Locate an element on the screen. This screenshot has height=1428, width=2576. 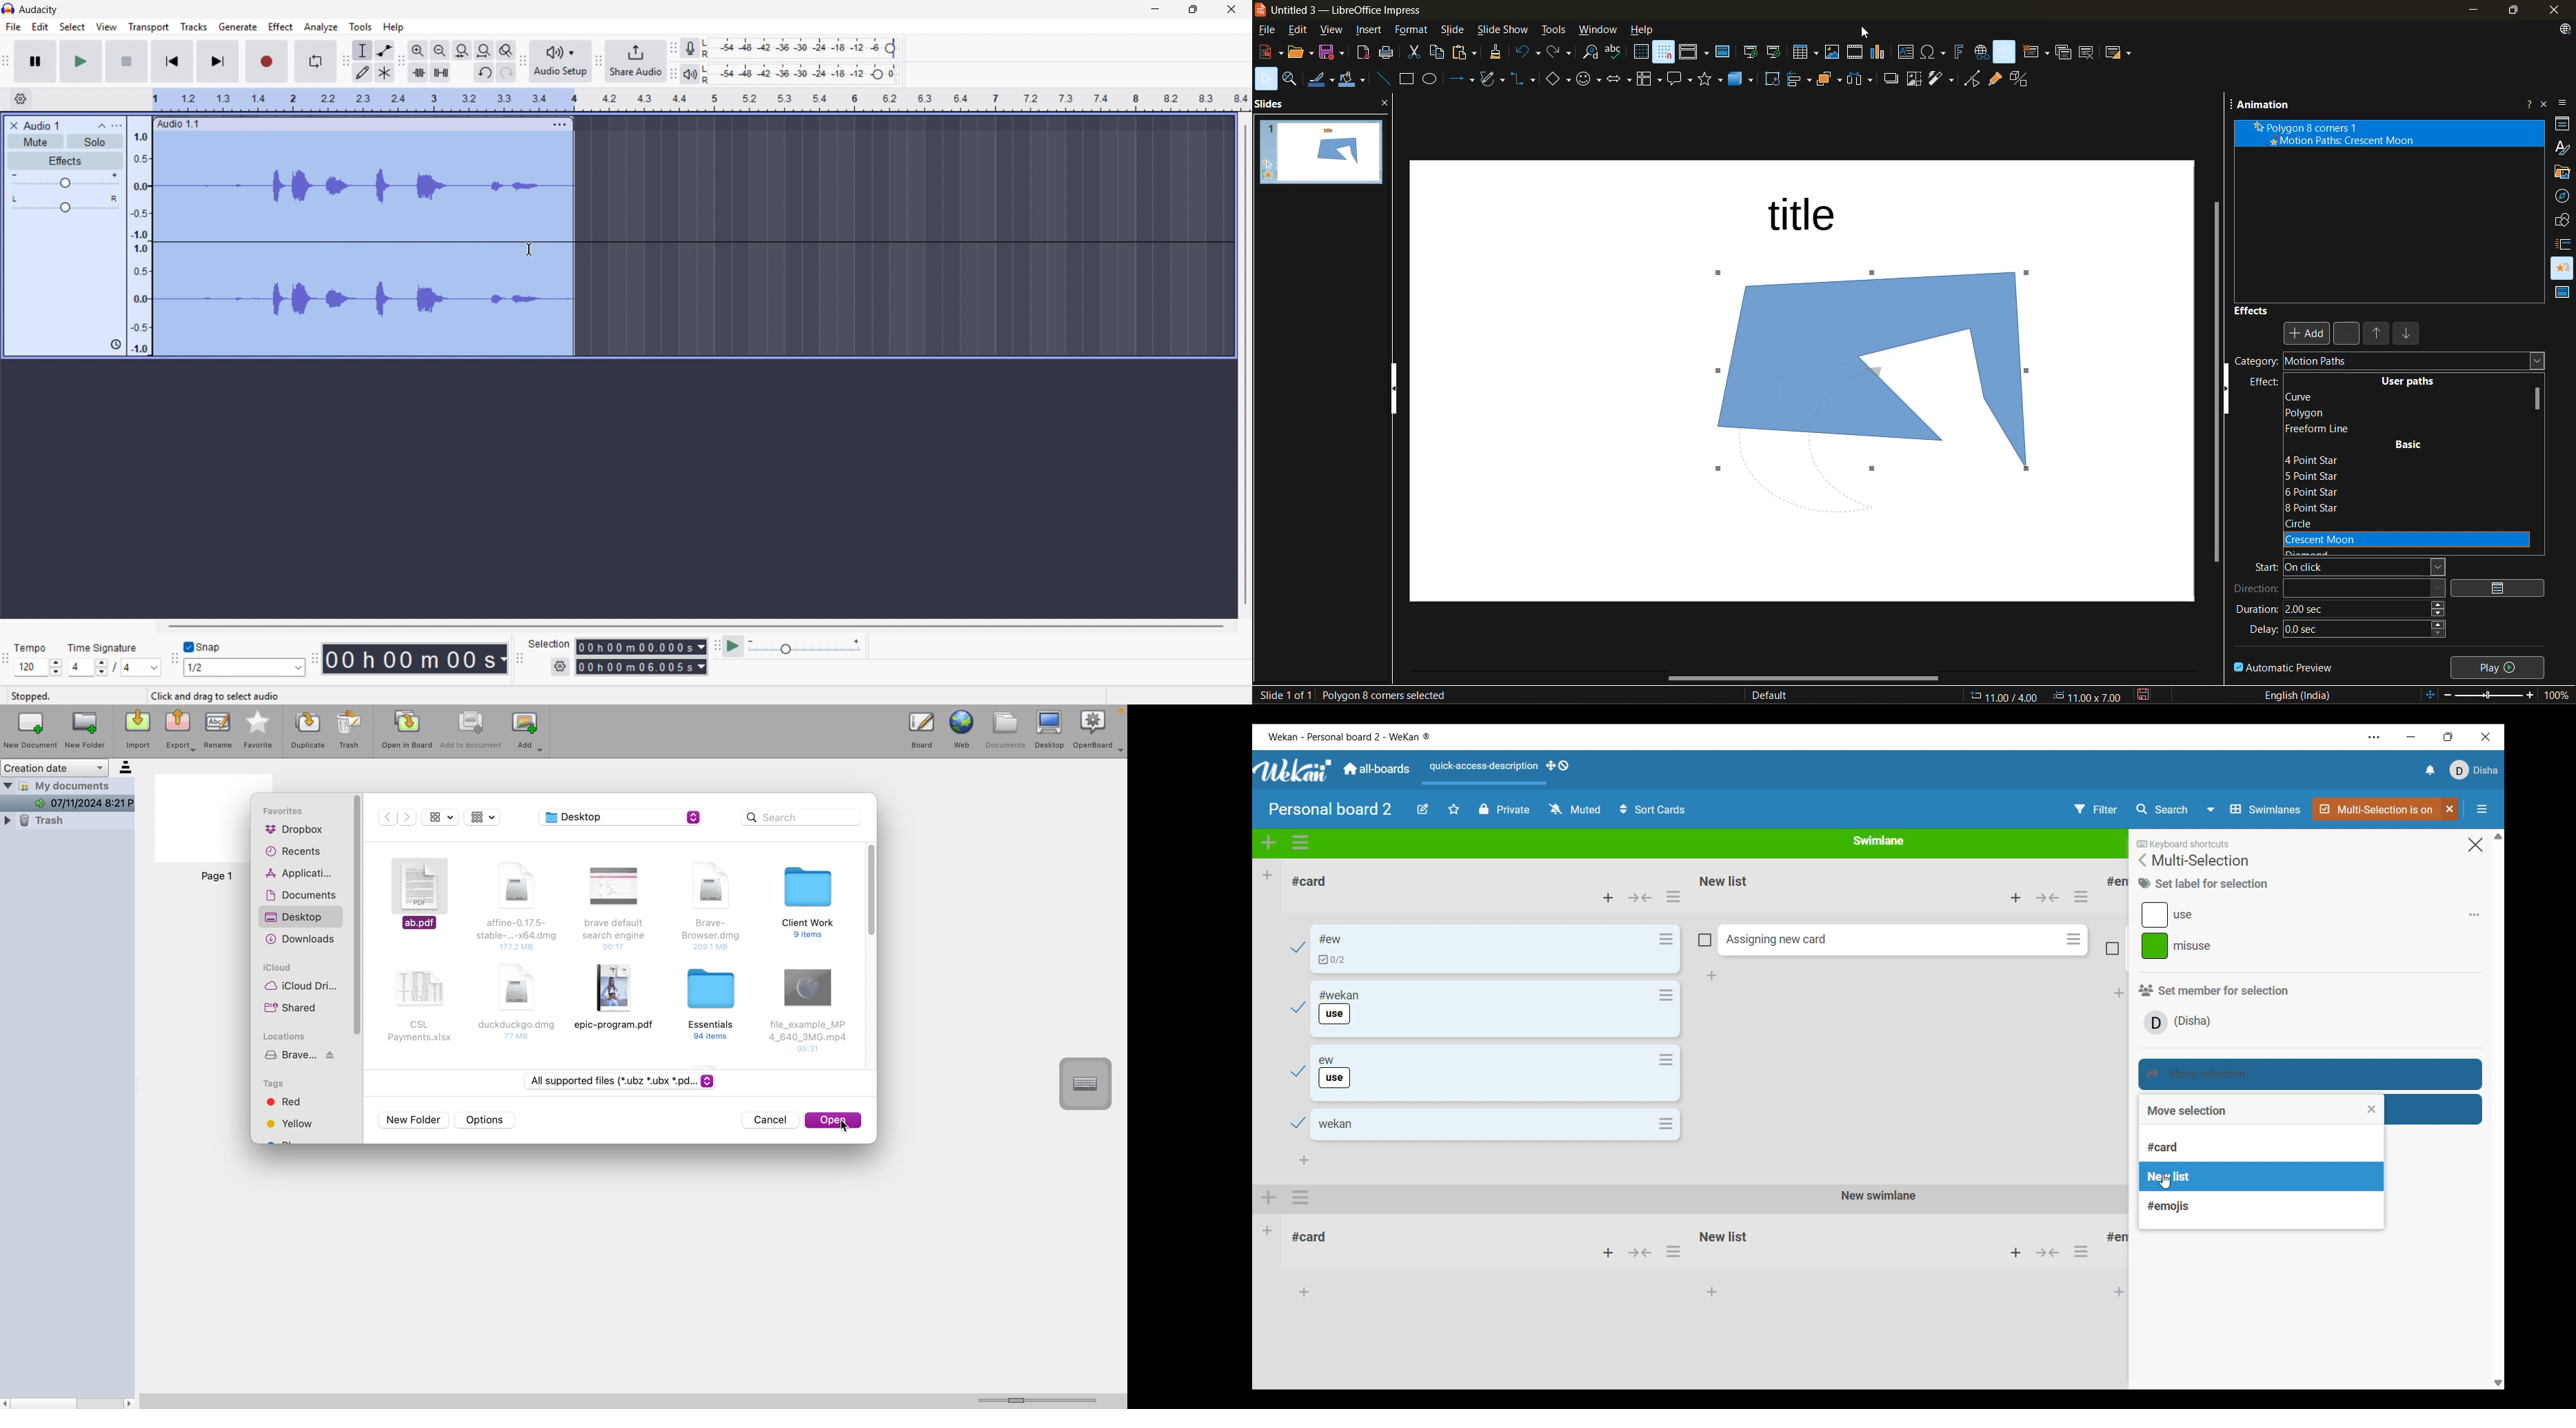
print is located at coordinates (1391, 54).